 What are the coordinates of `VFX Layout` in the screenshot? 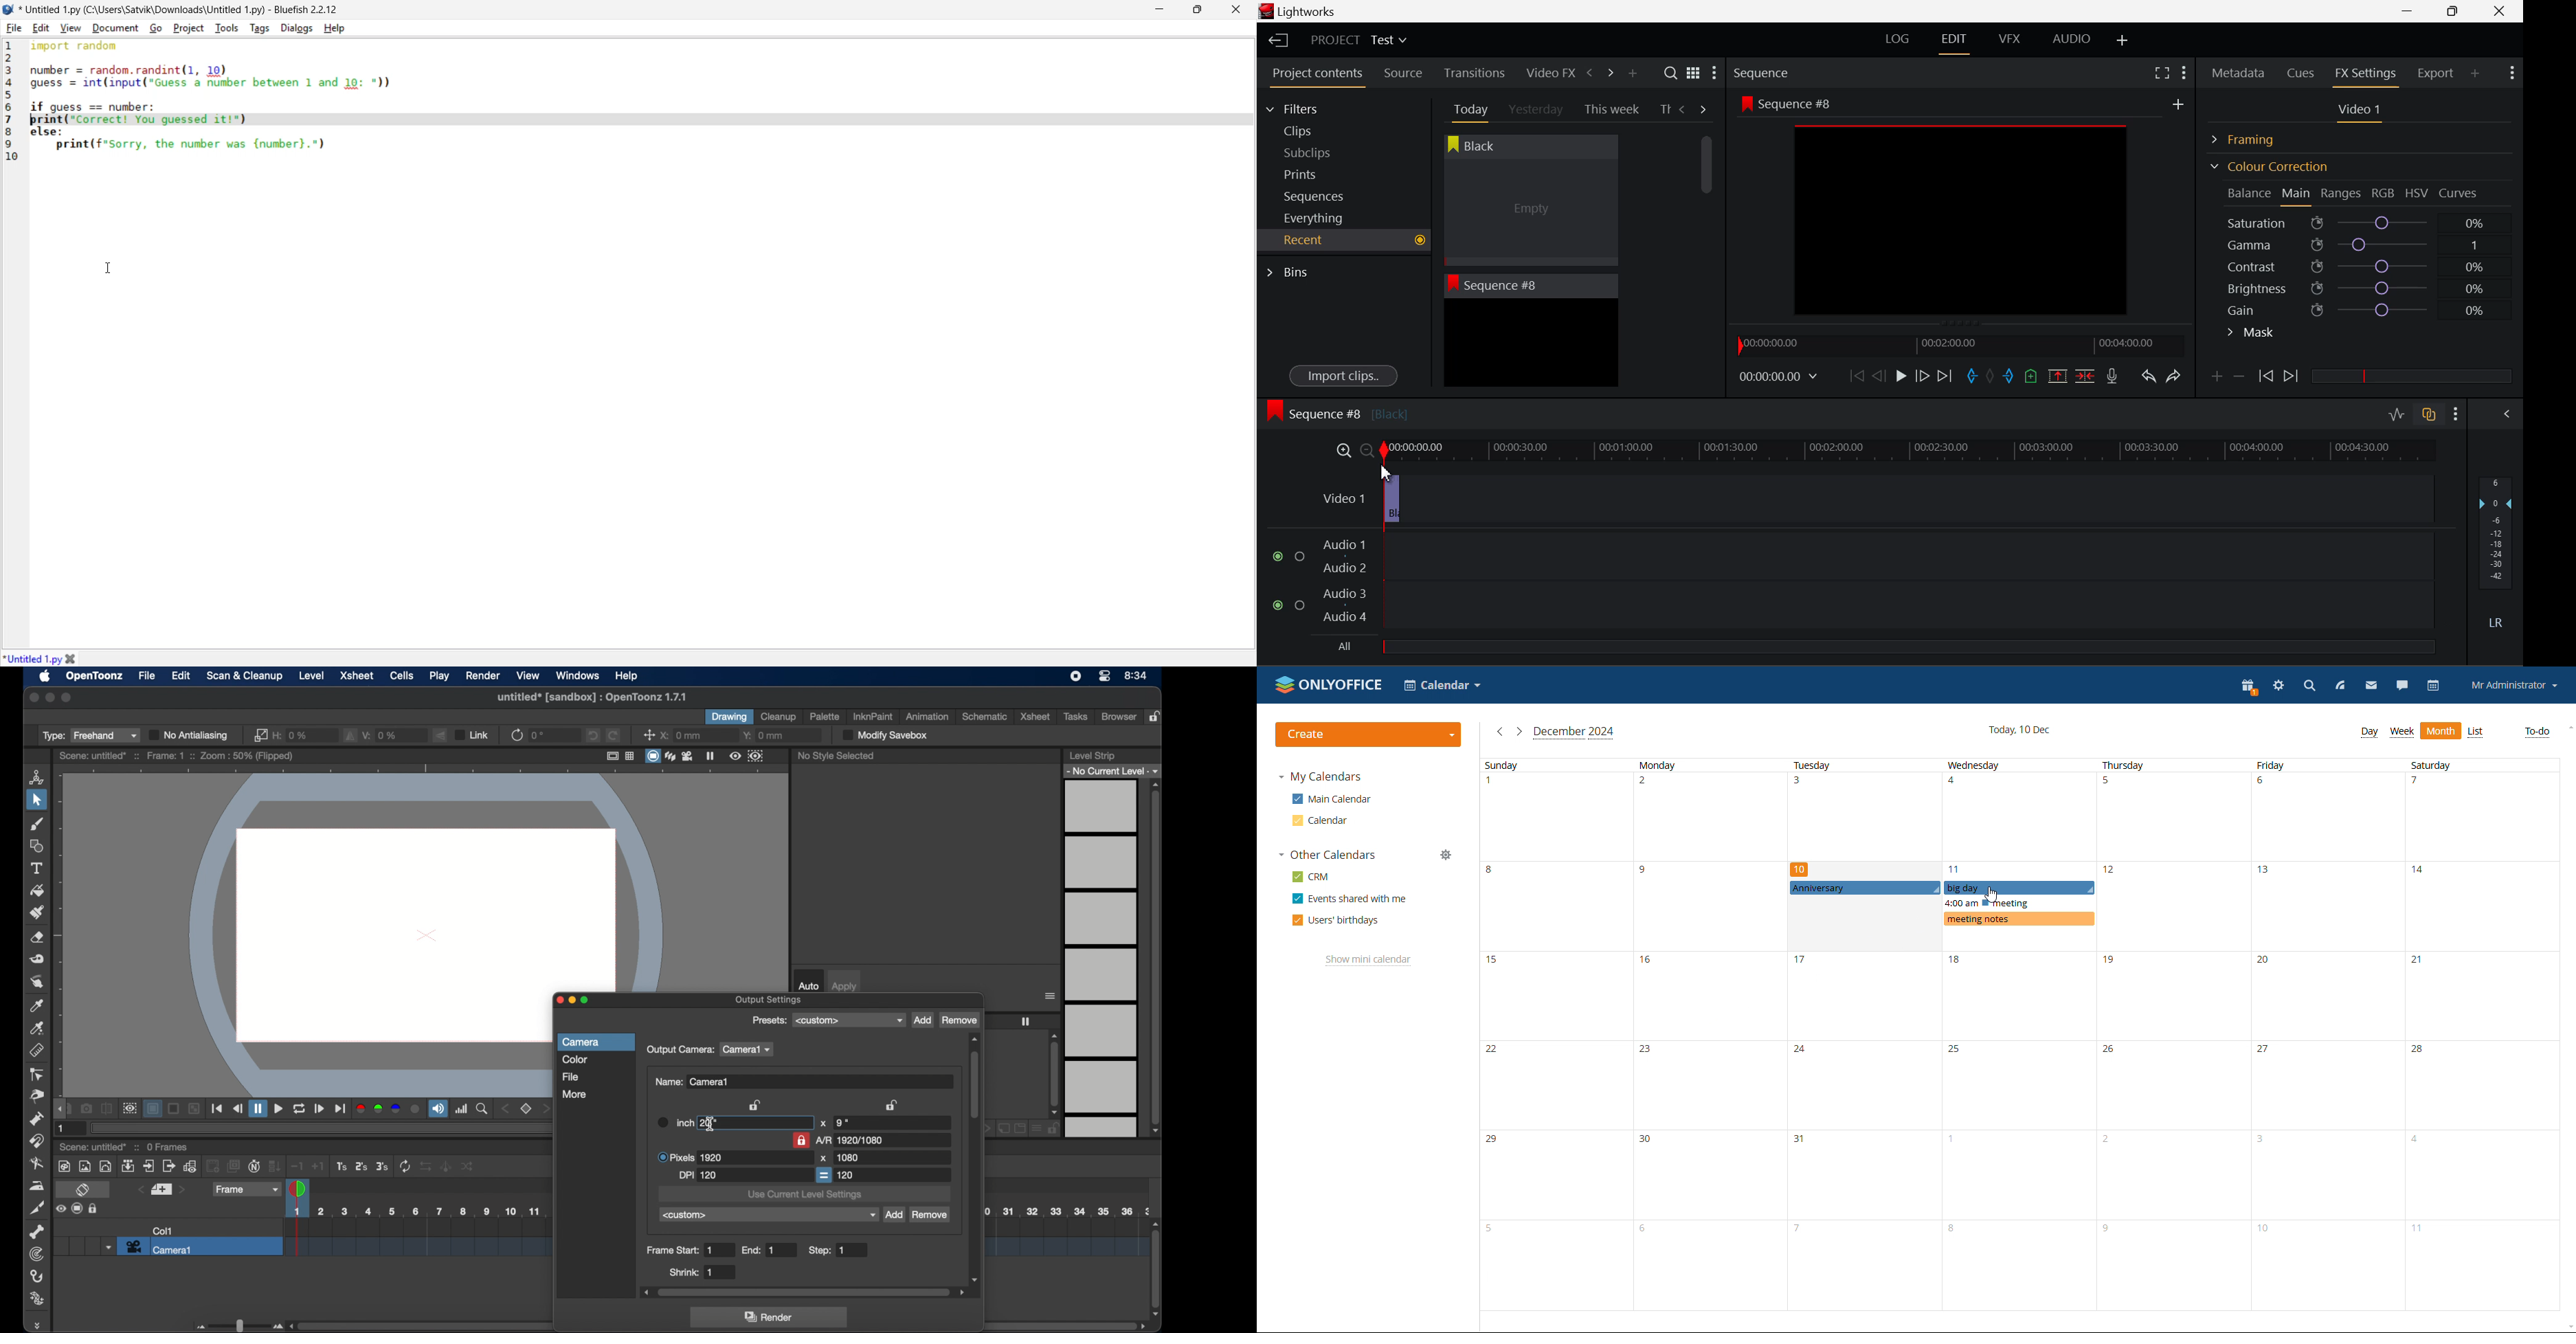 It's located at (2012, 40).